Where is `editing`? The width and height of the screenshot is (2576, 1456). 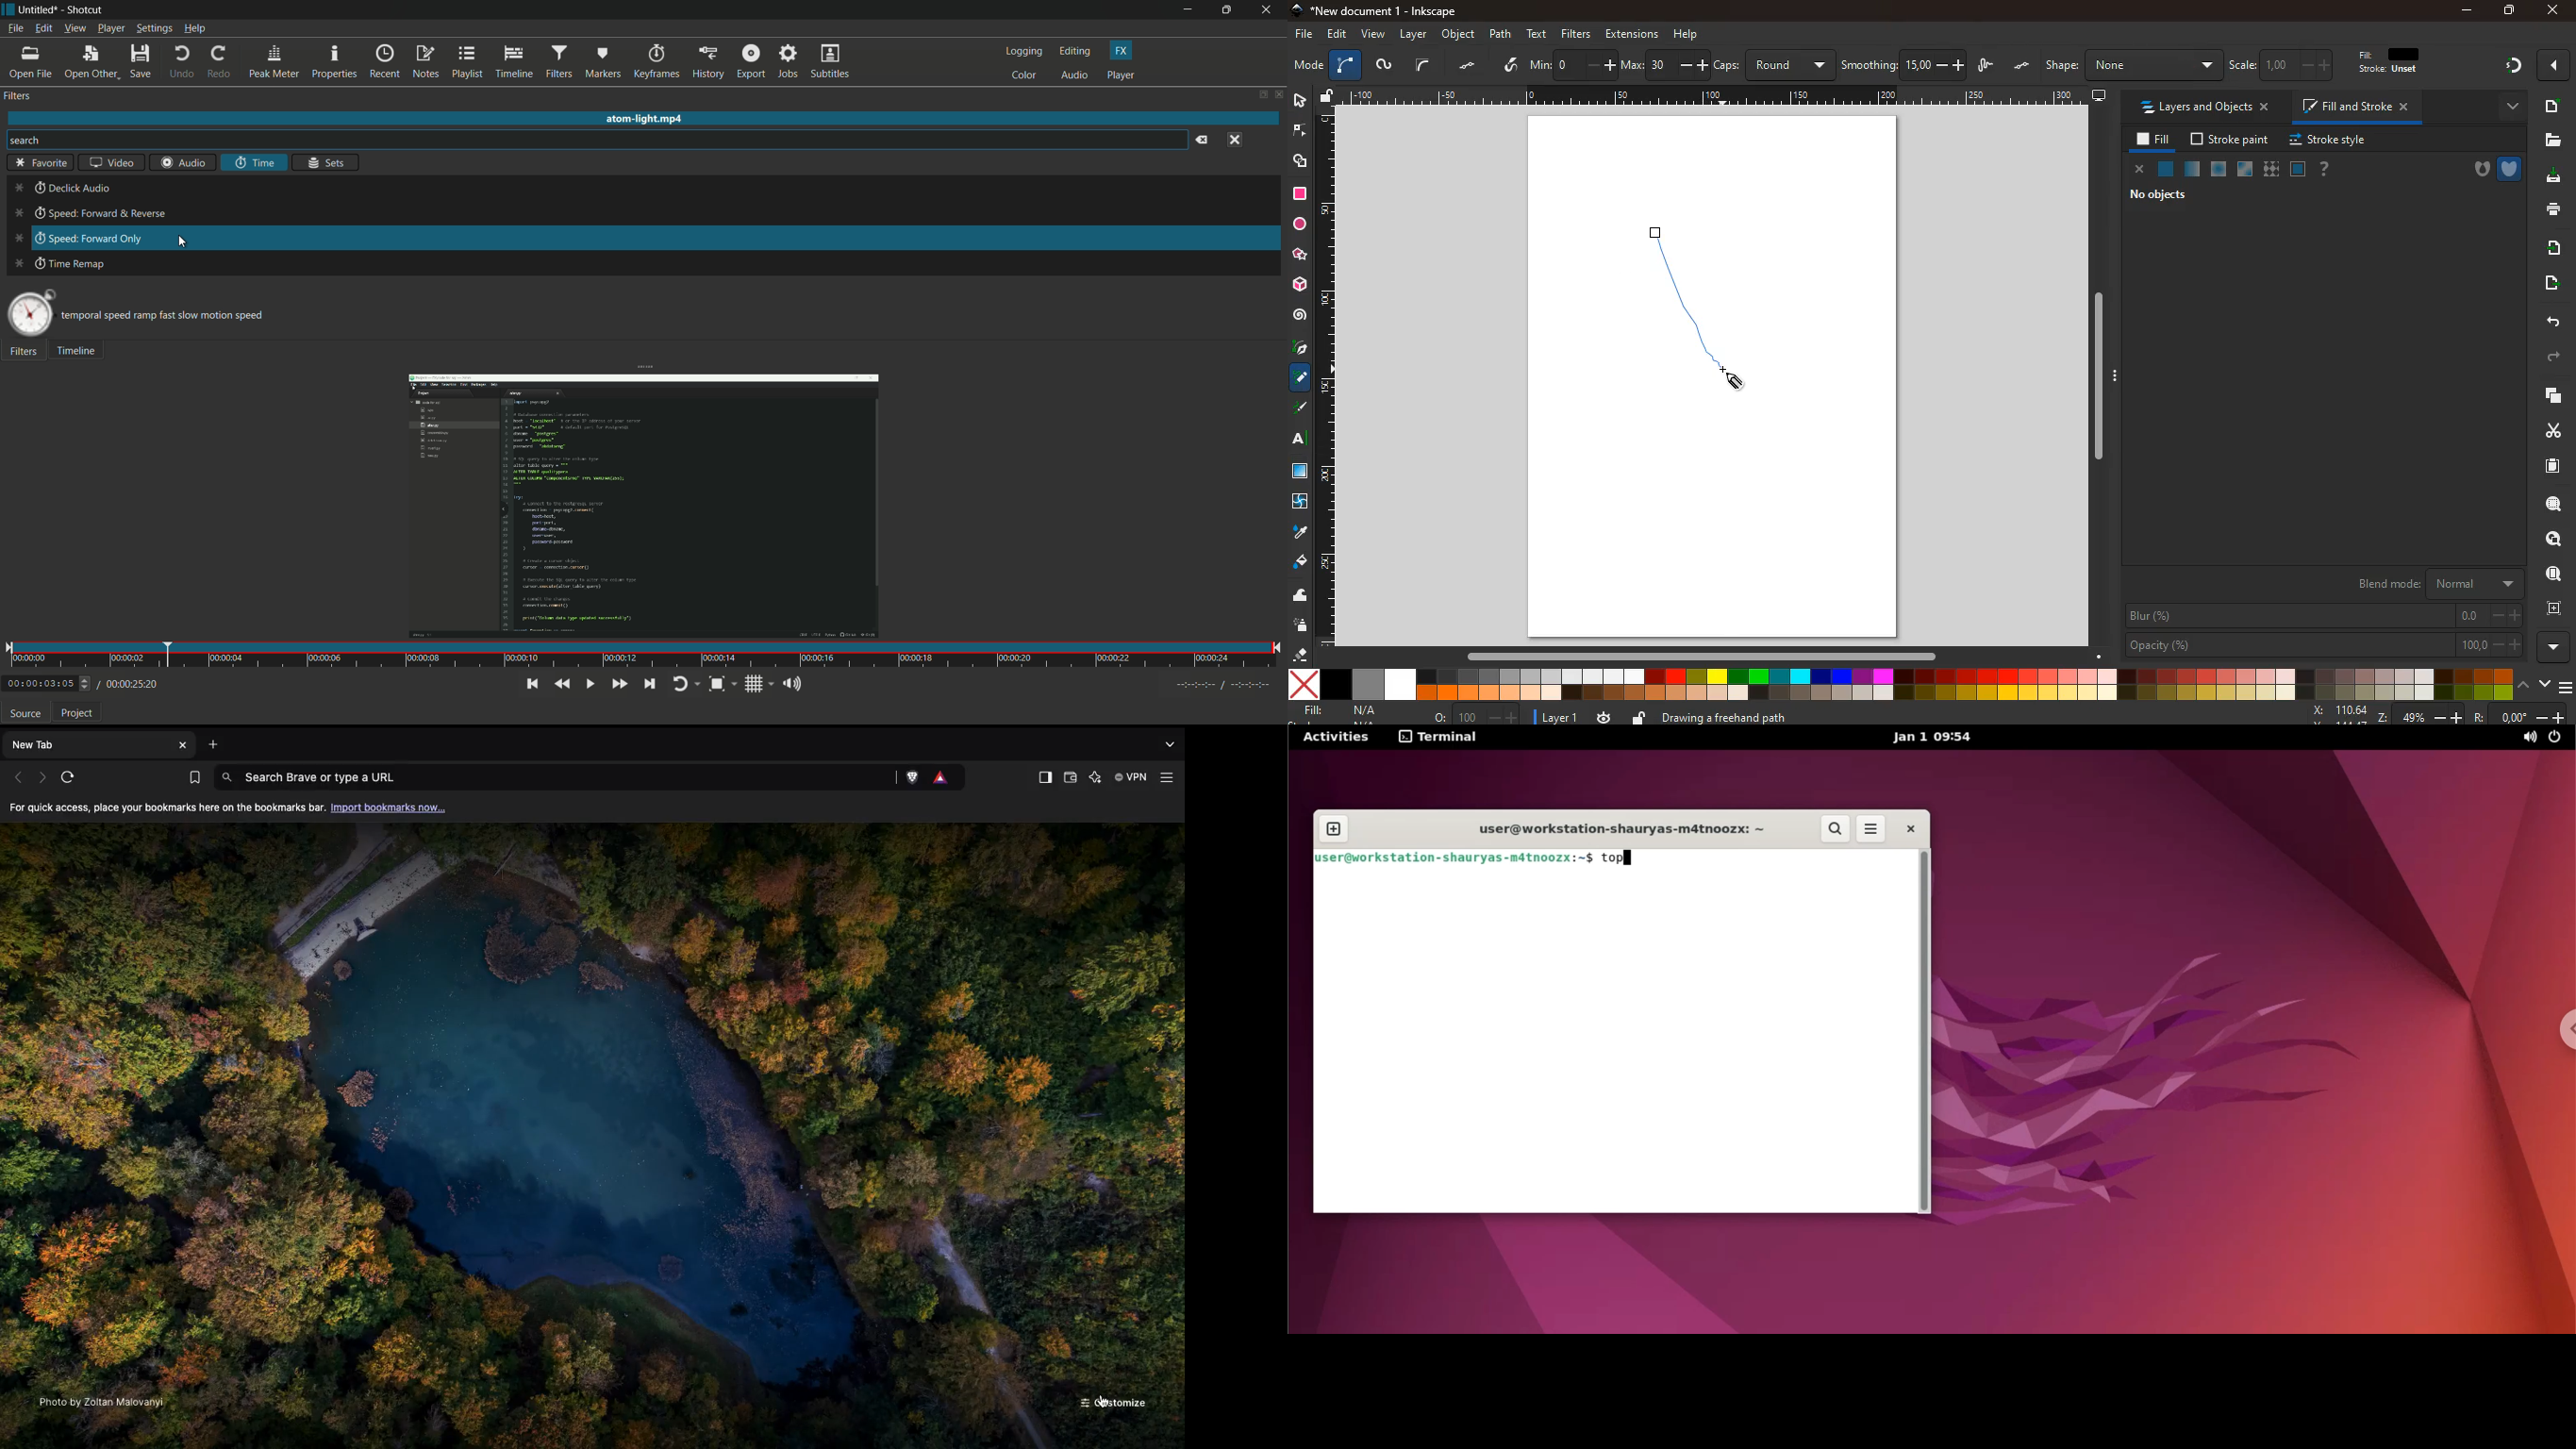 editing is located at coordinates (1076, 52).